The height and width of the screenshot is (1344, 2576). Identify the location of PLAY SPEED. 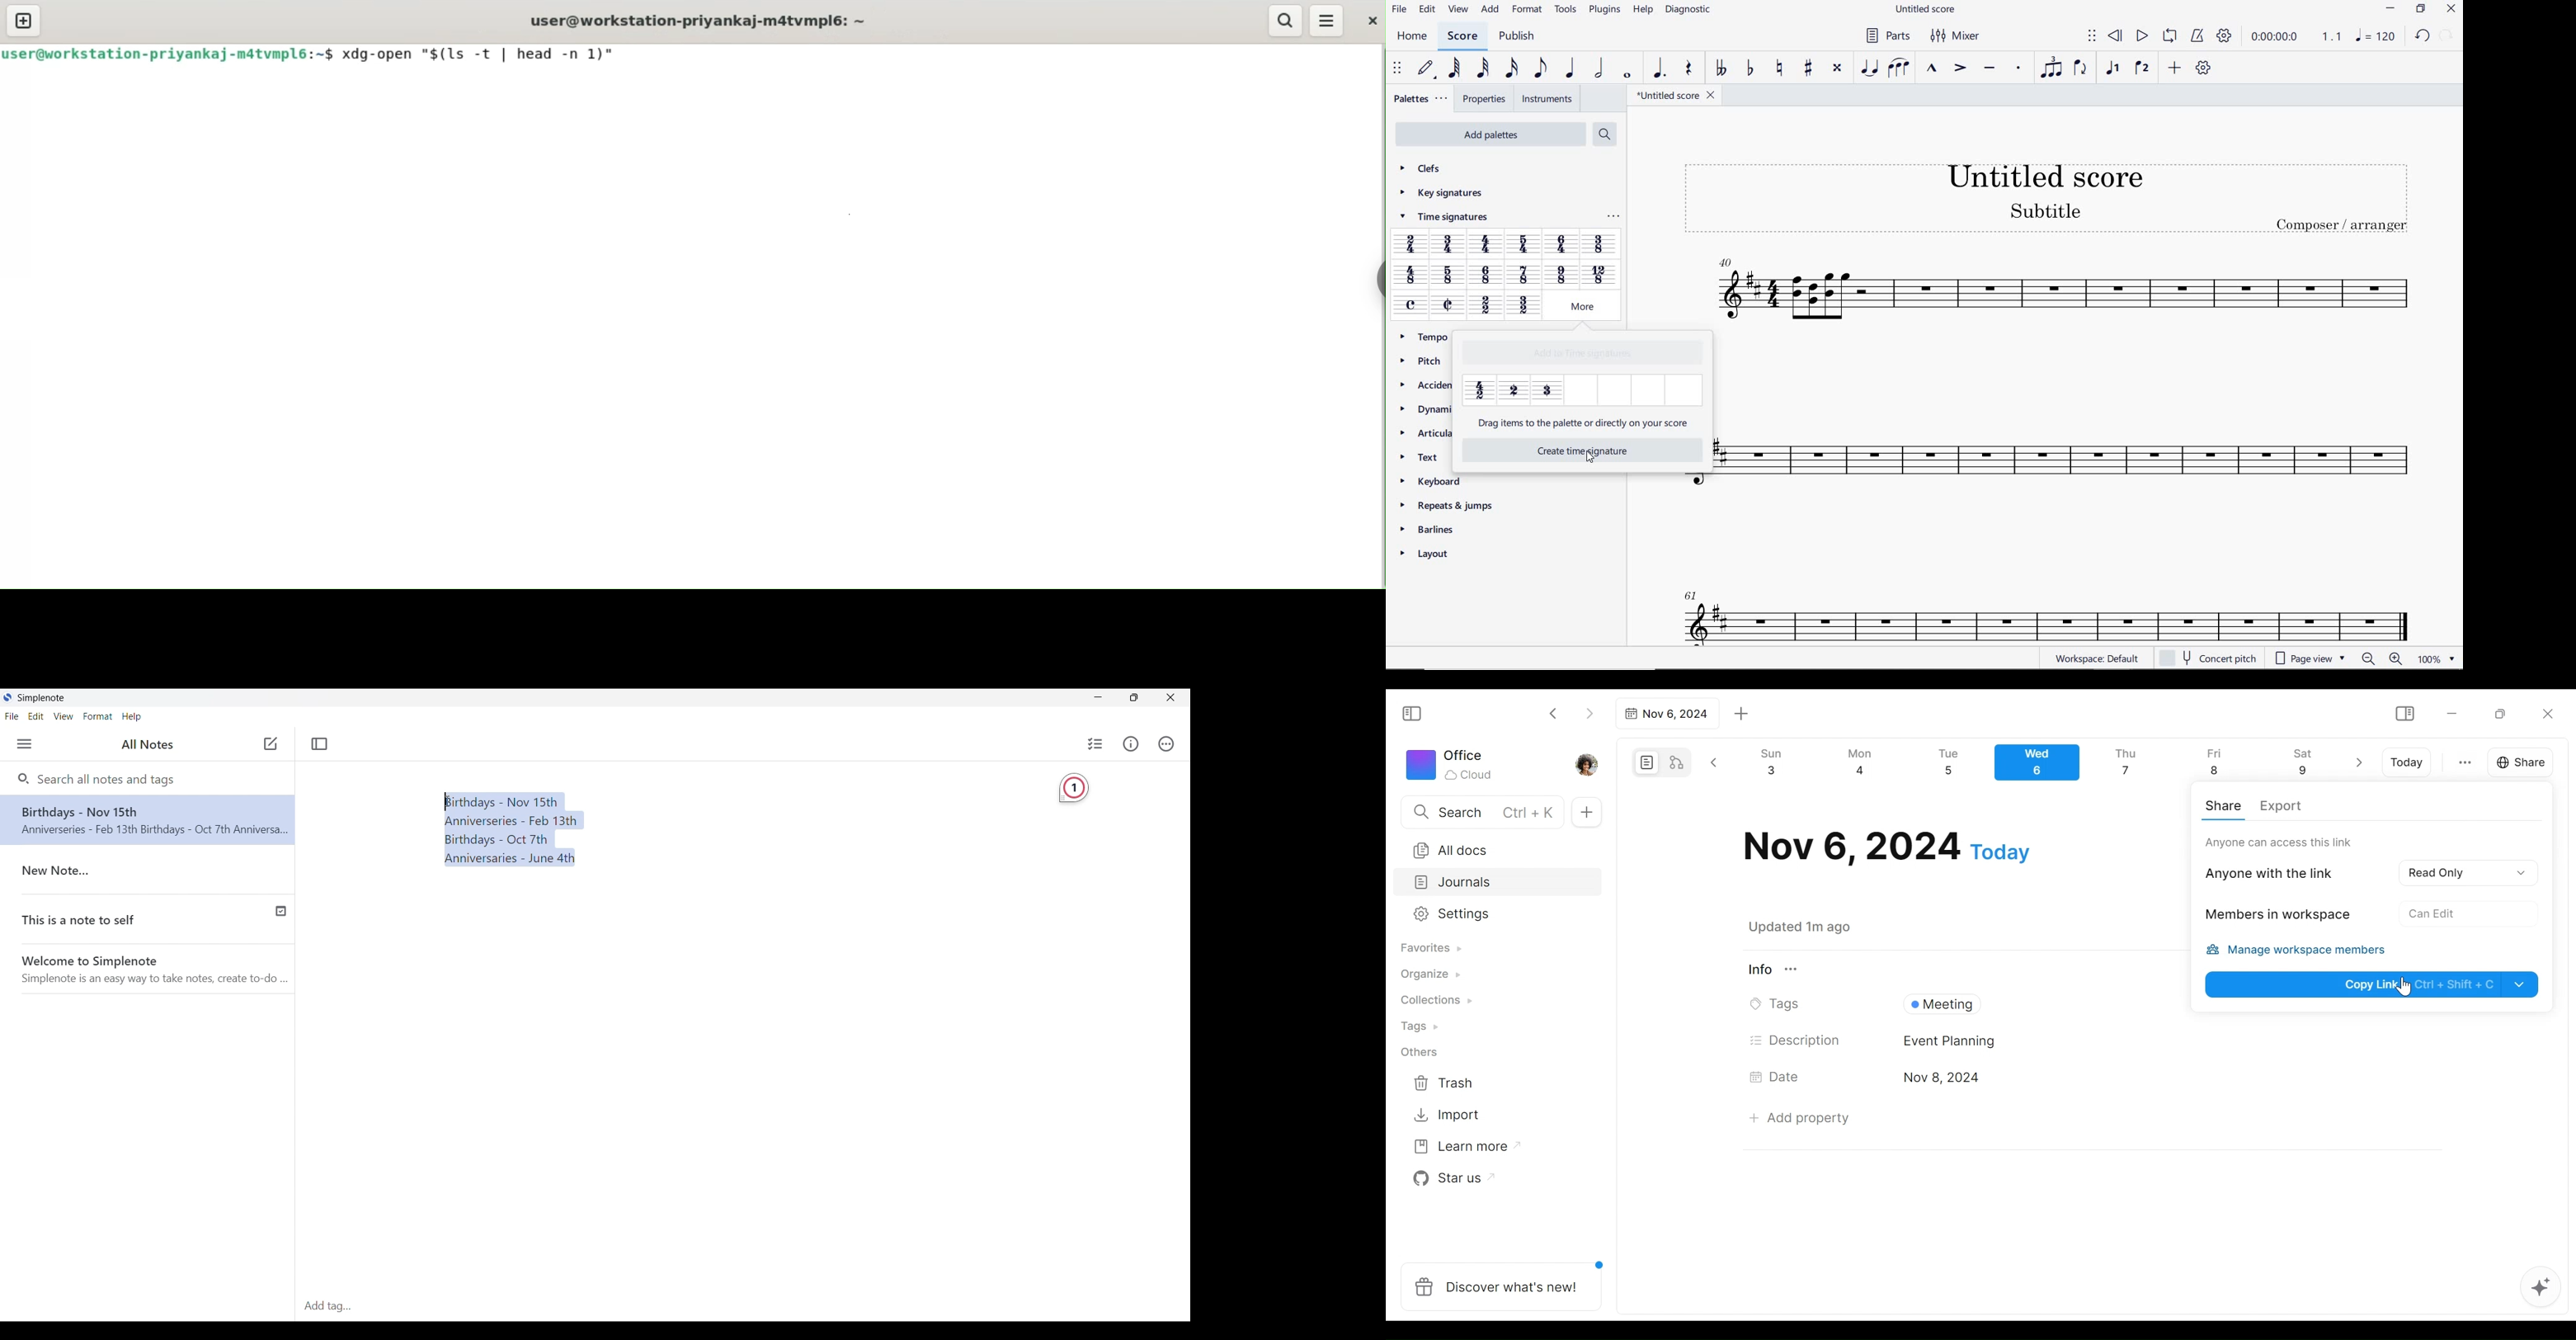
(2297, 37).